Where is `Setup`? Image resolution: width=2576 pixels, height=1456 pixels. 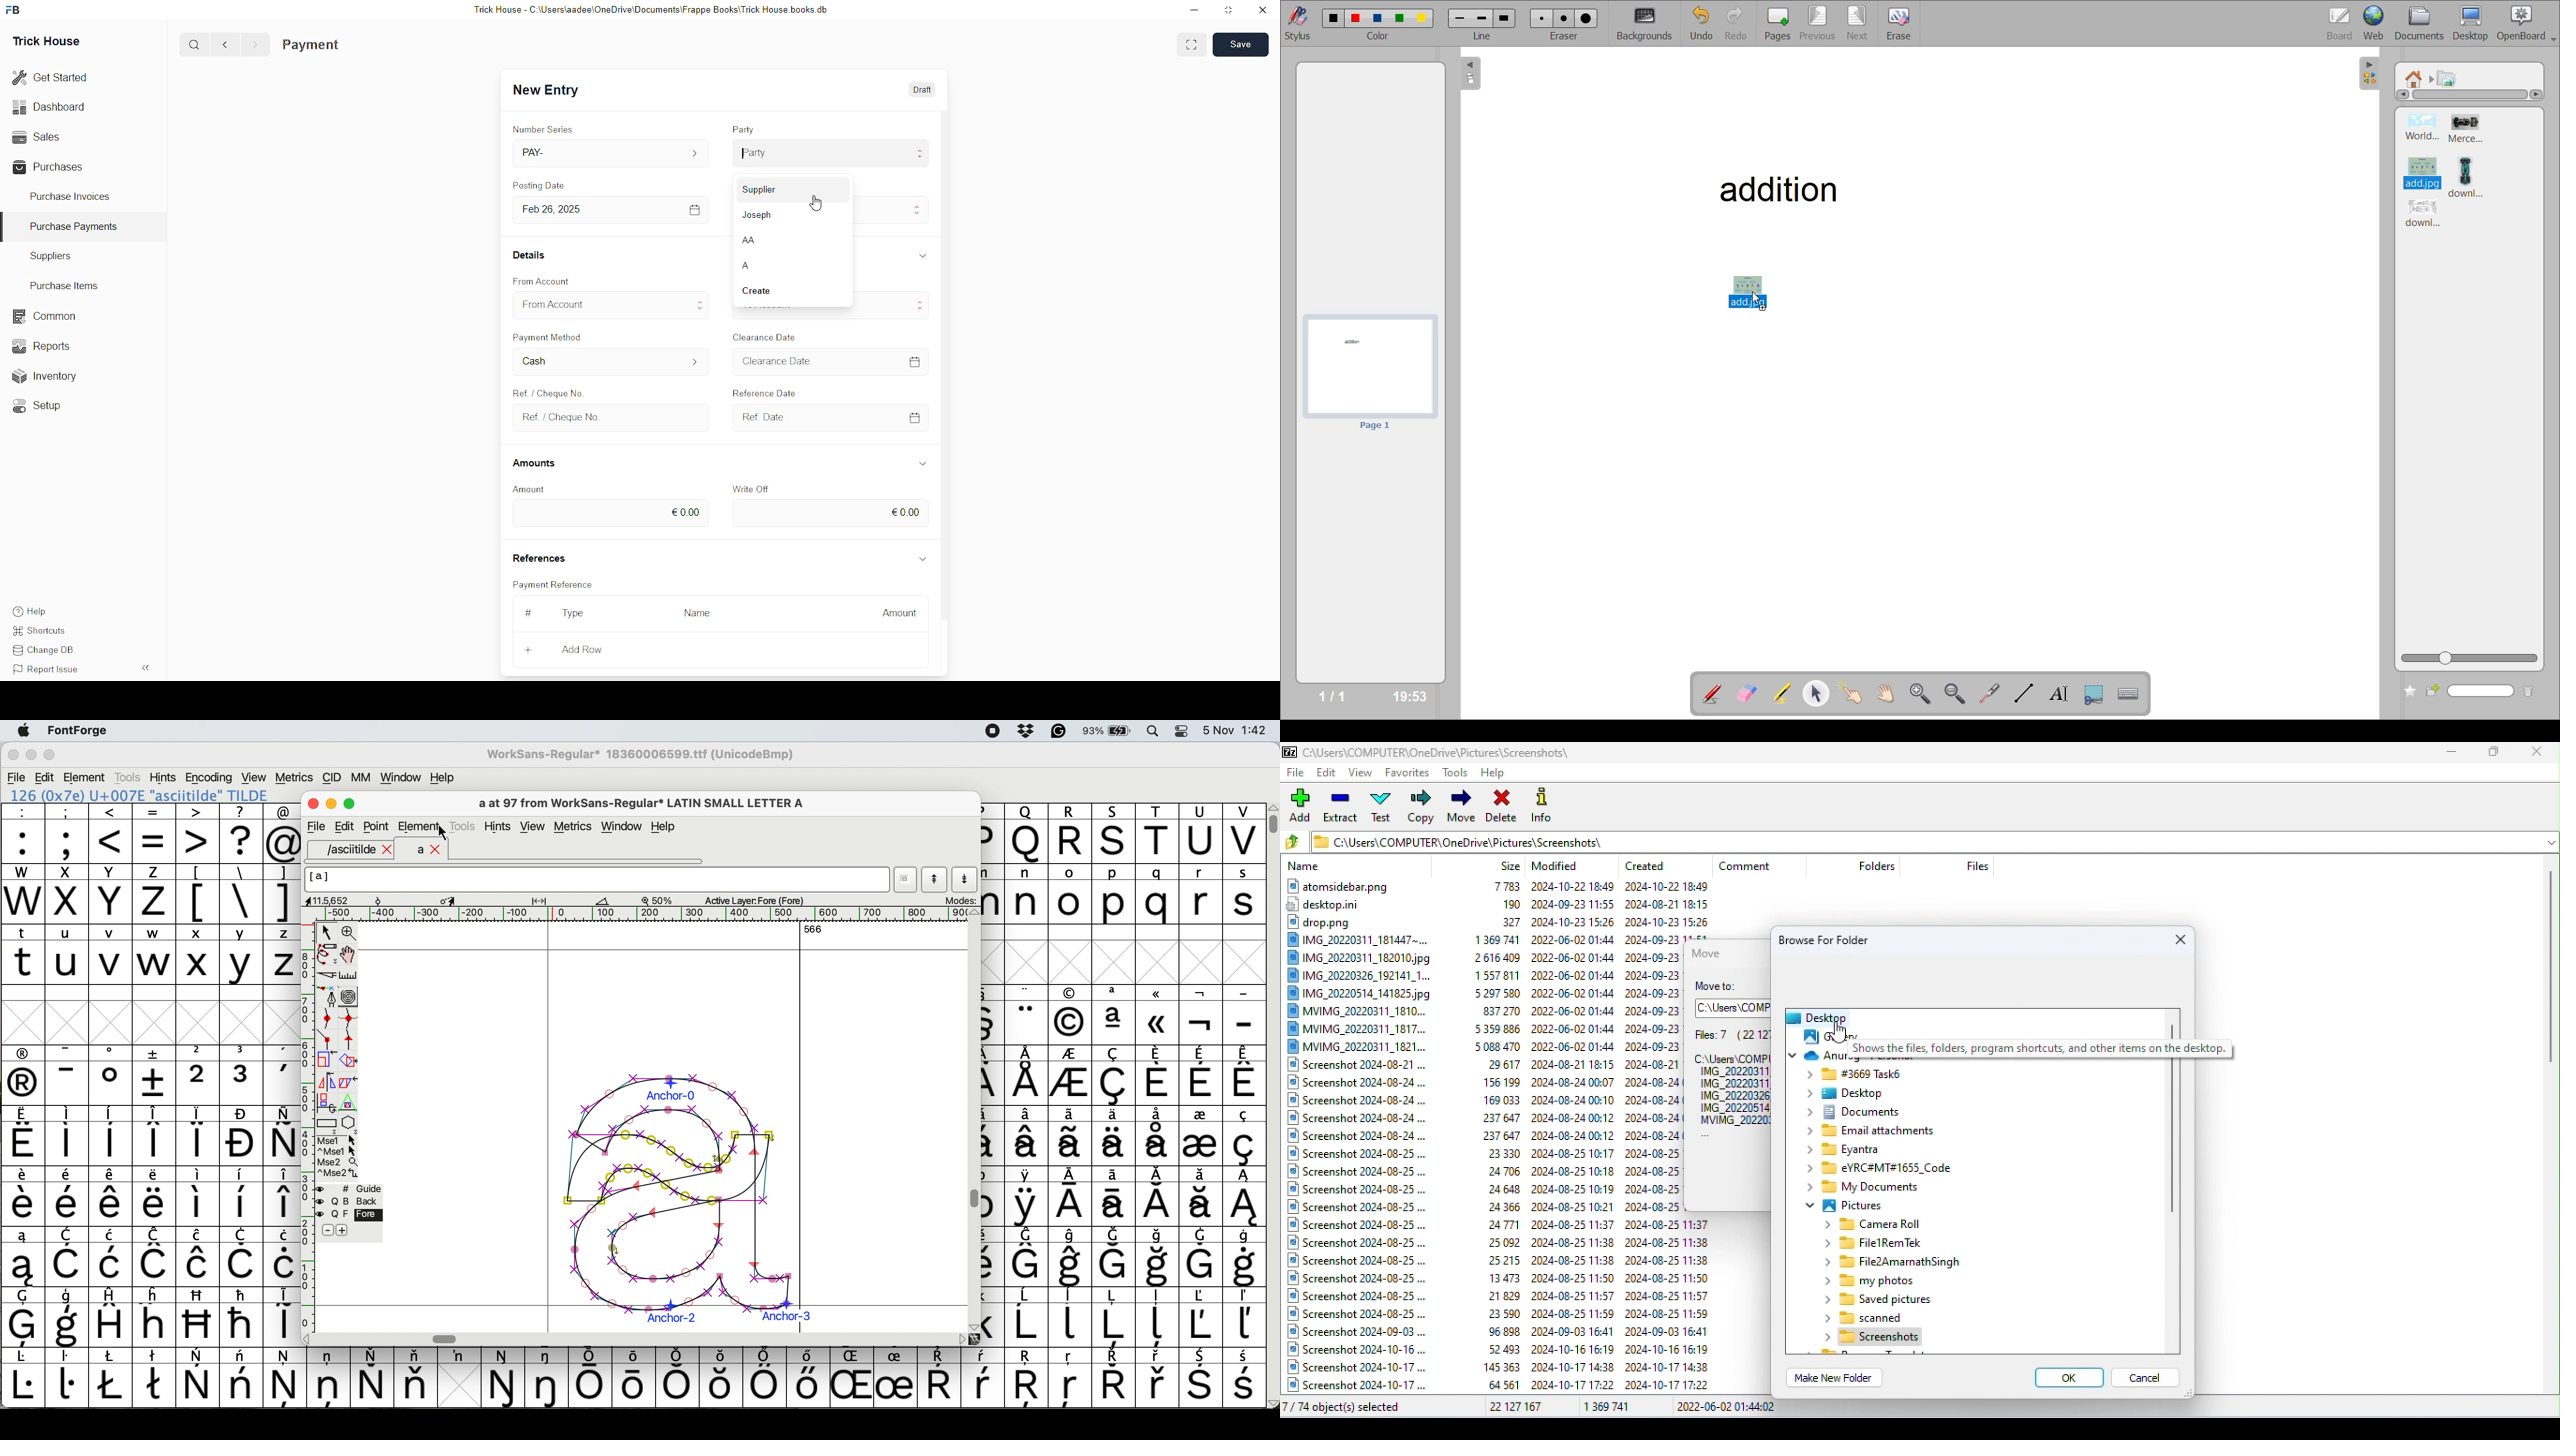 Setup is located at coordinates (36, 405).